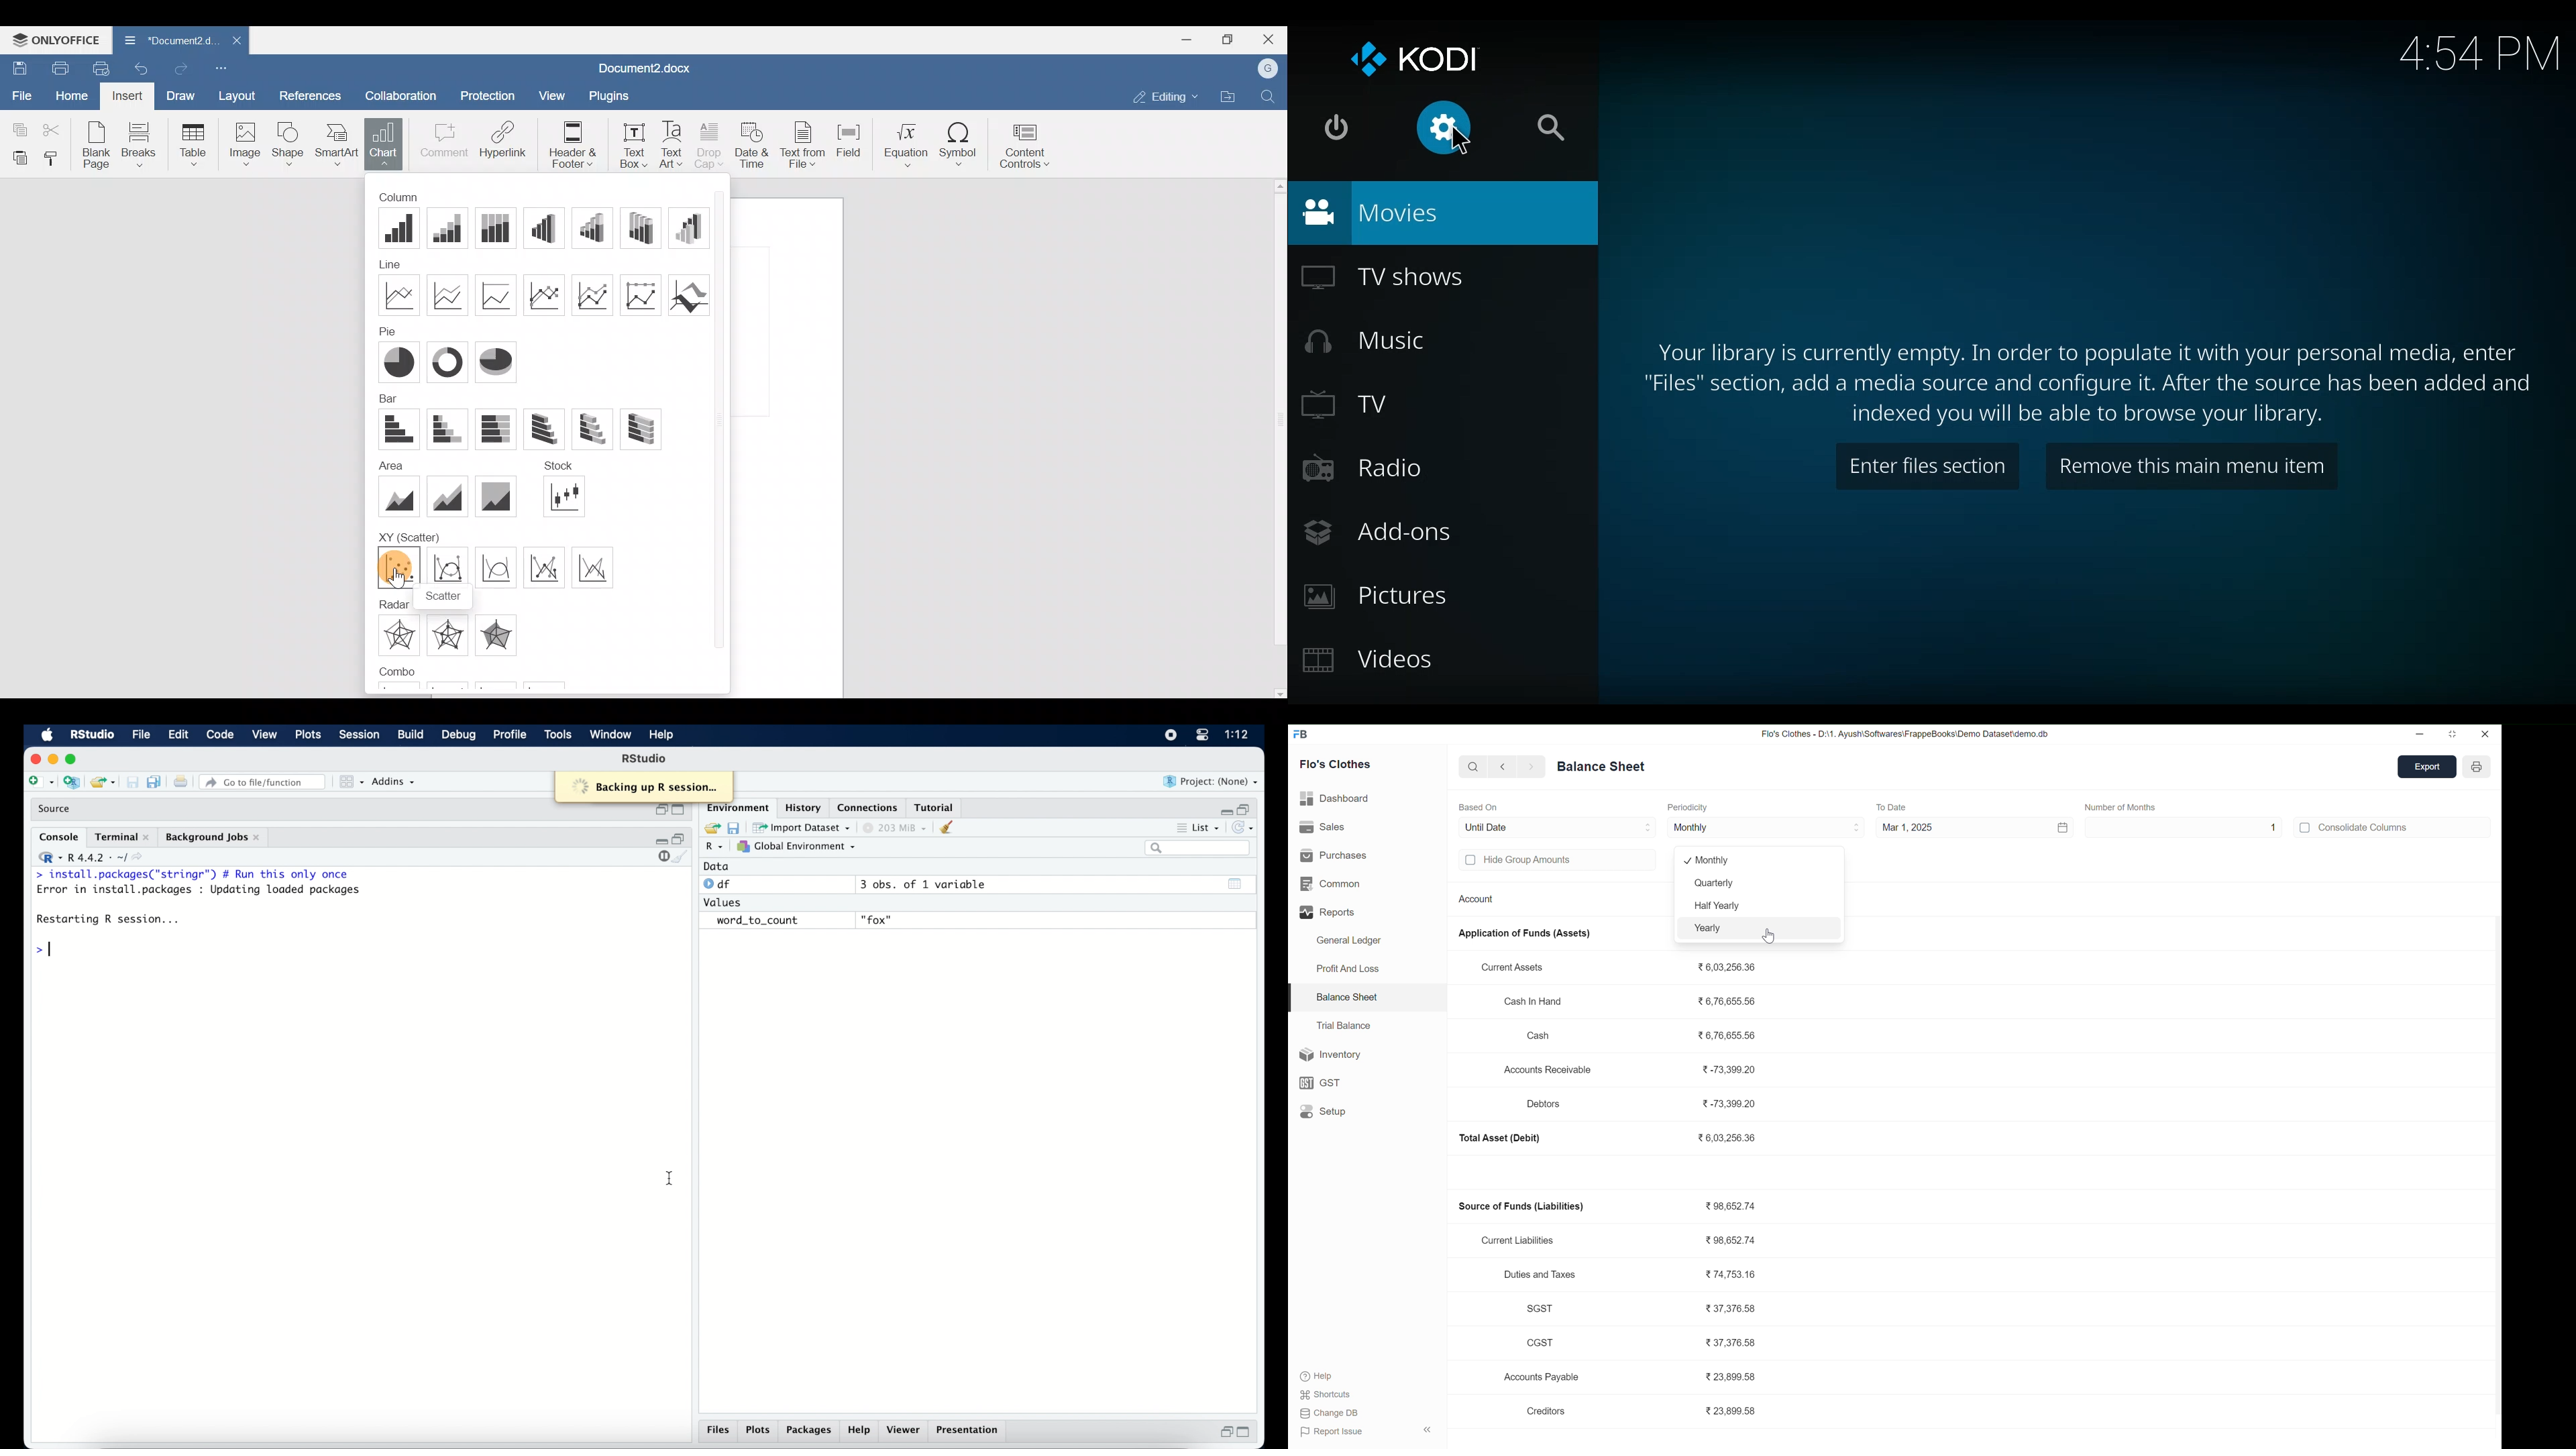 This screenshot has height=1456, width=2576. Describe the element at coordinates (74, 759) in the screenshot. I see `maximize` at that location.